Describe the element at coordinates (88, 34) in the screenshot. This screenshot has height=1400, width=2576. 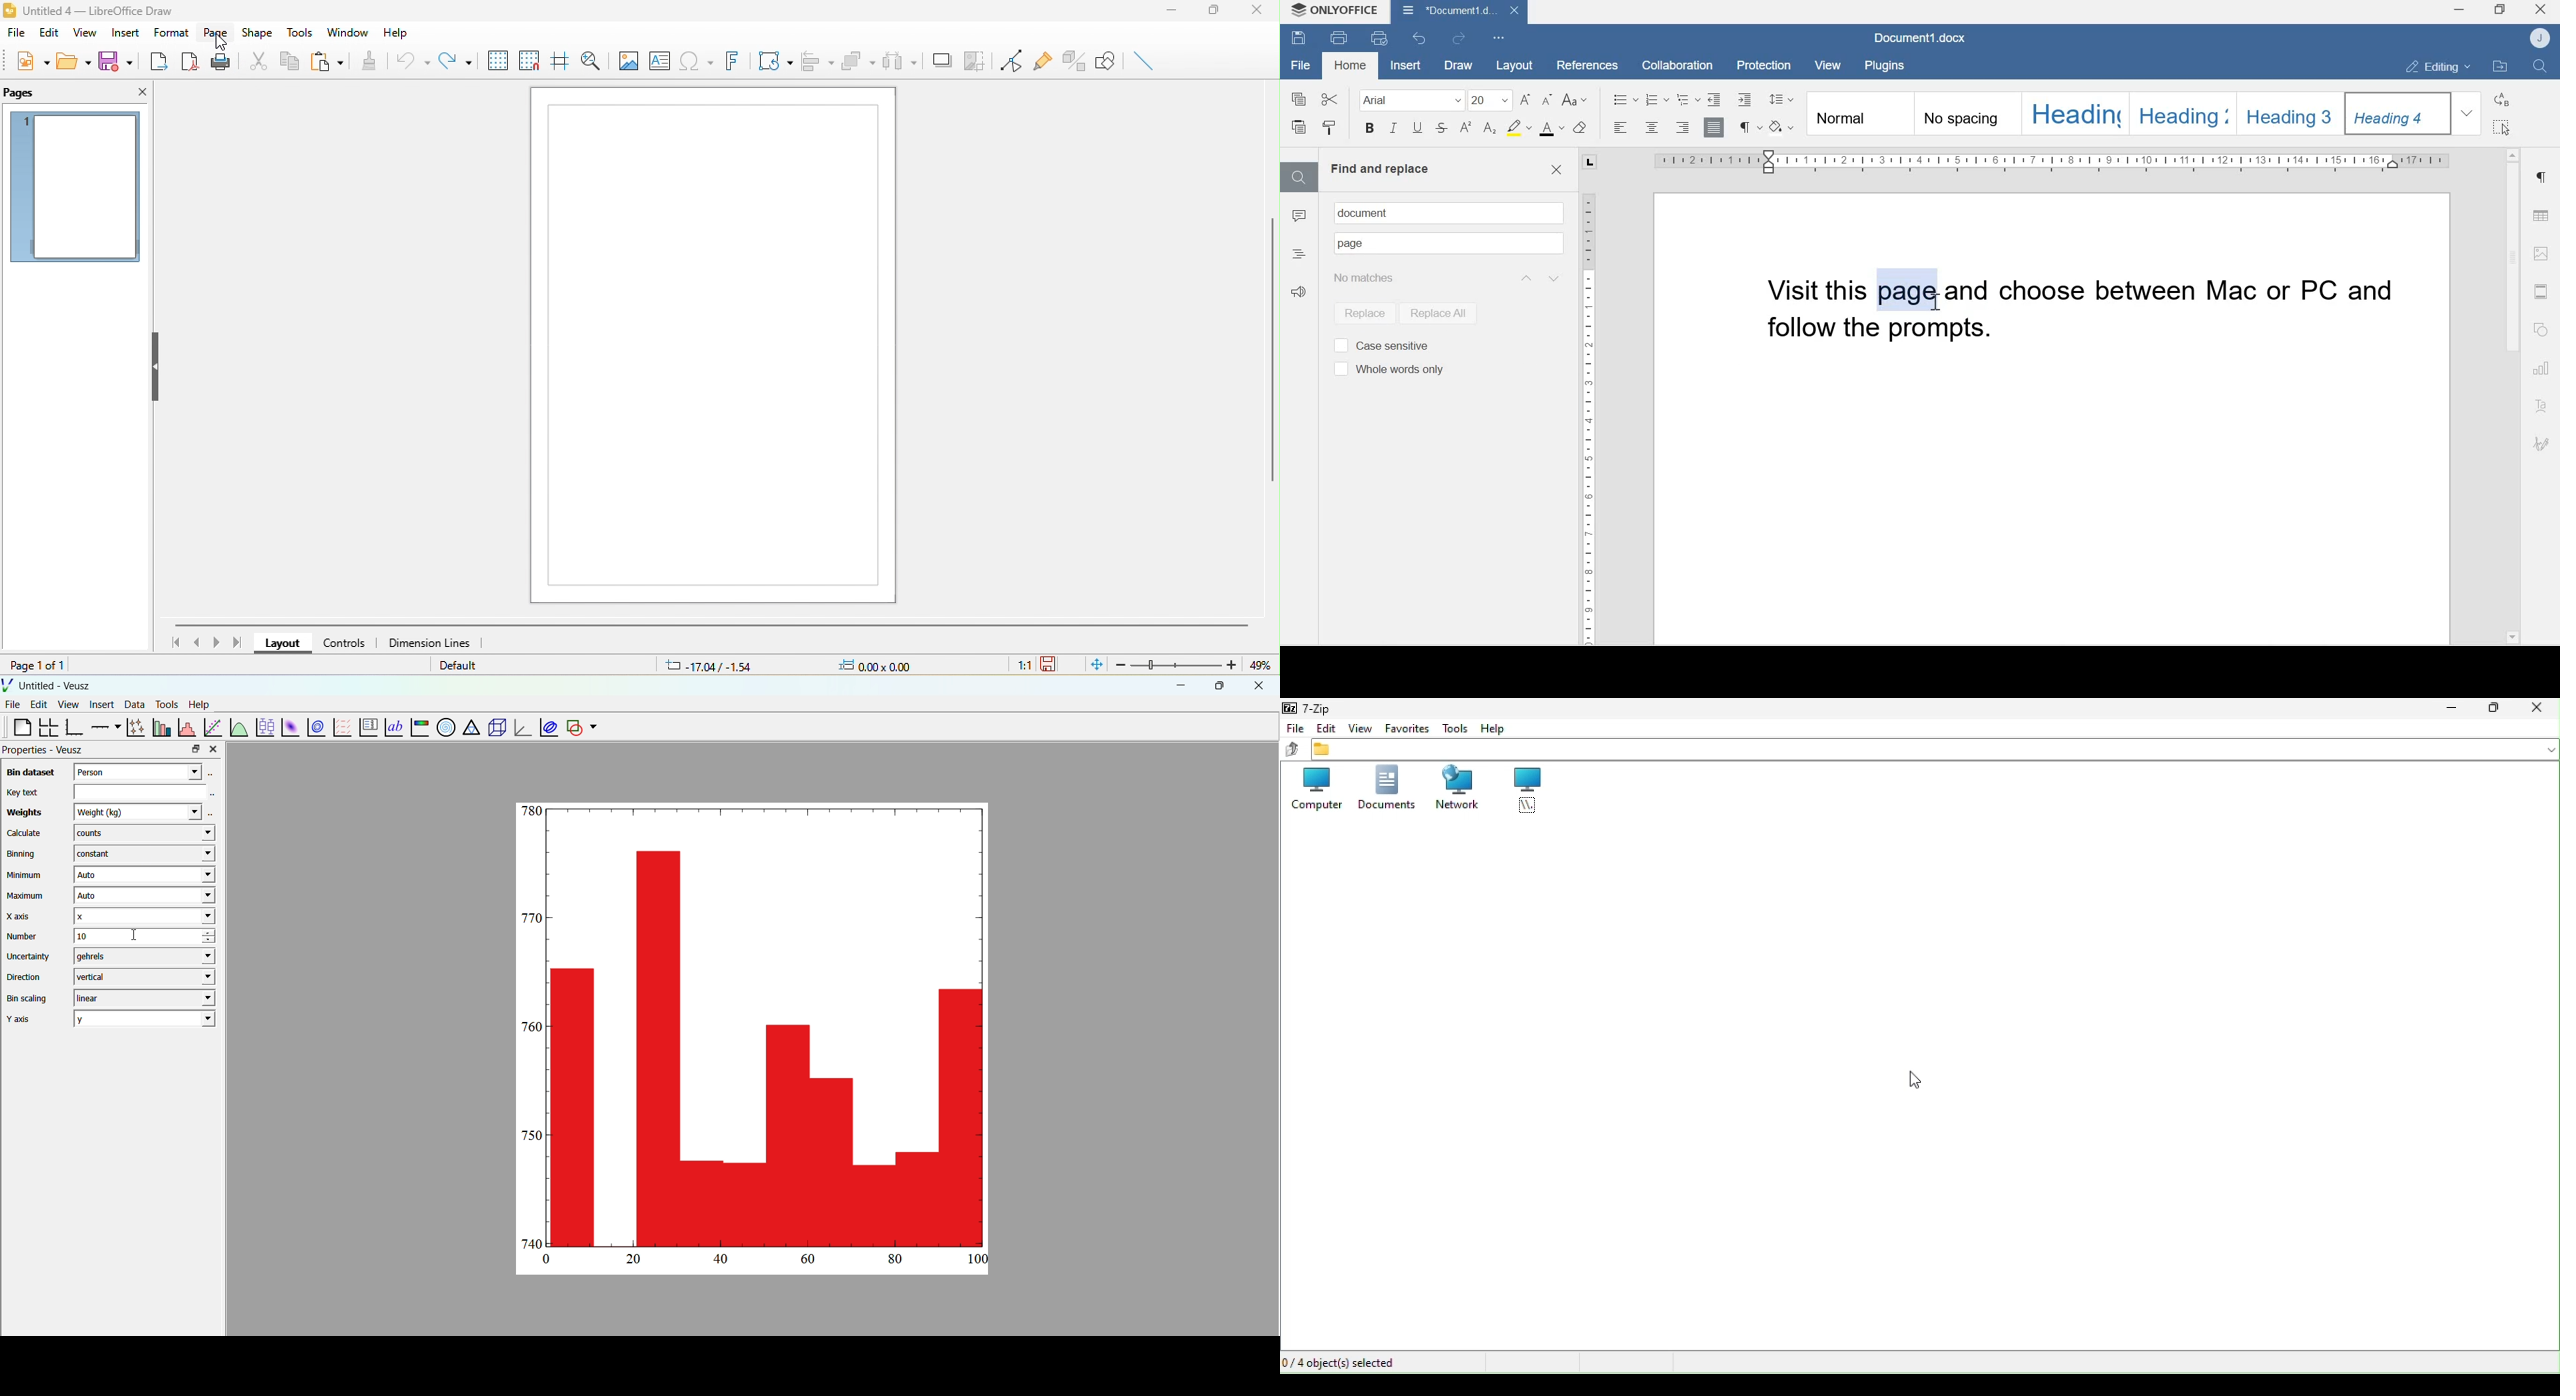
I see `view` at that location.